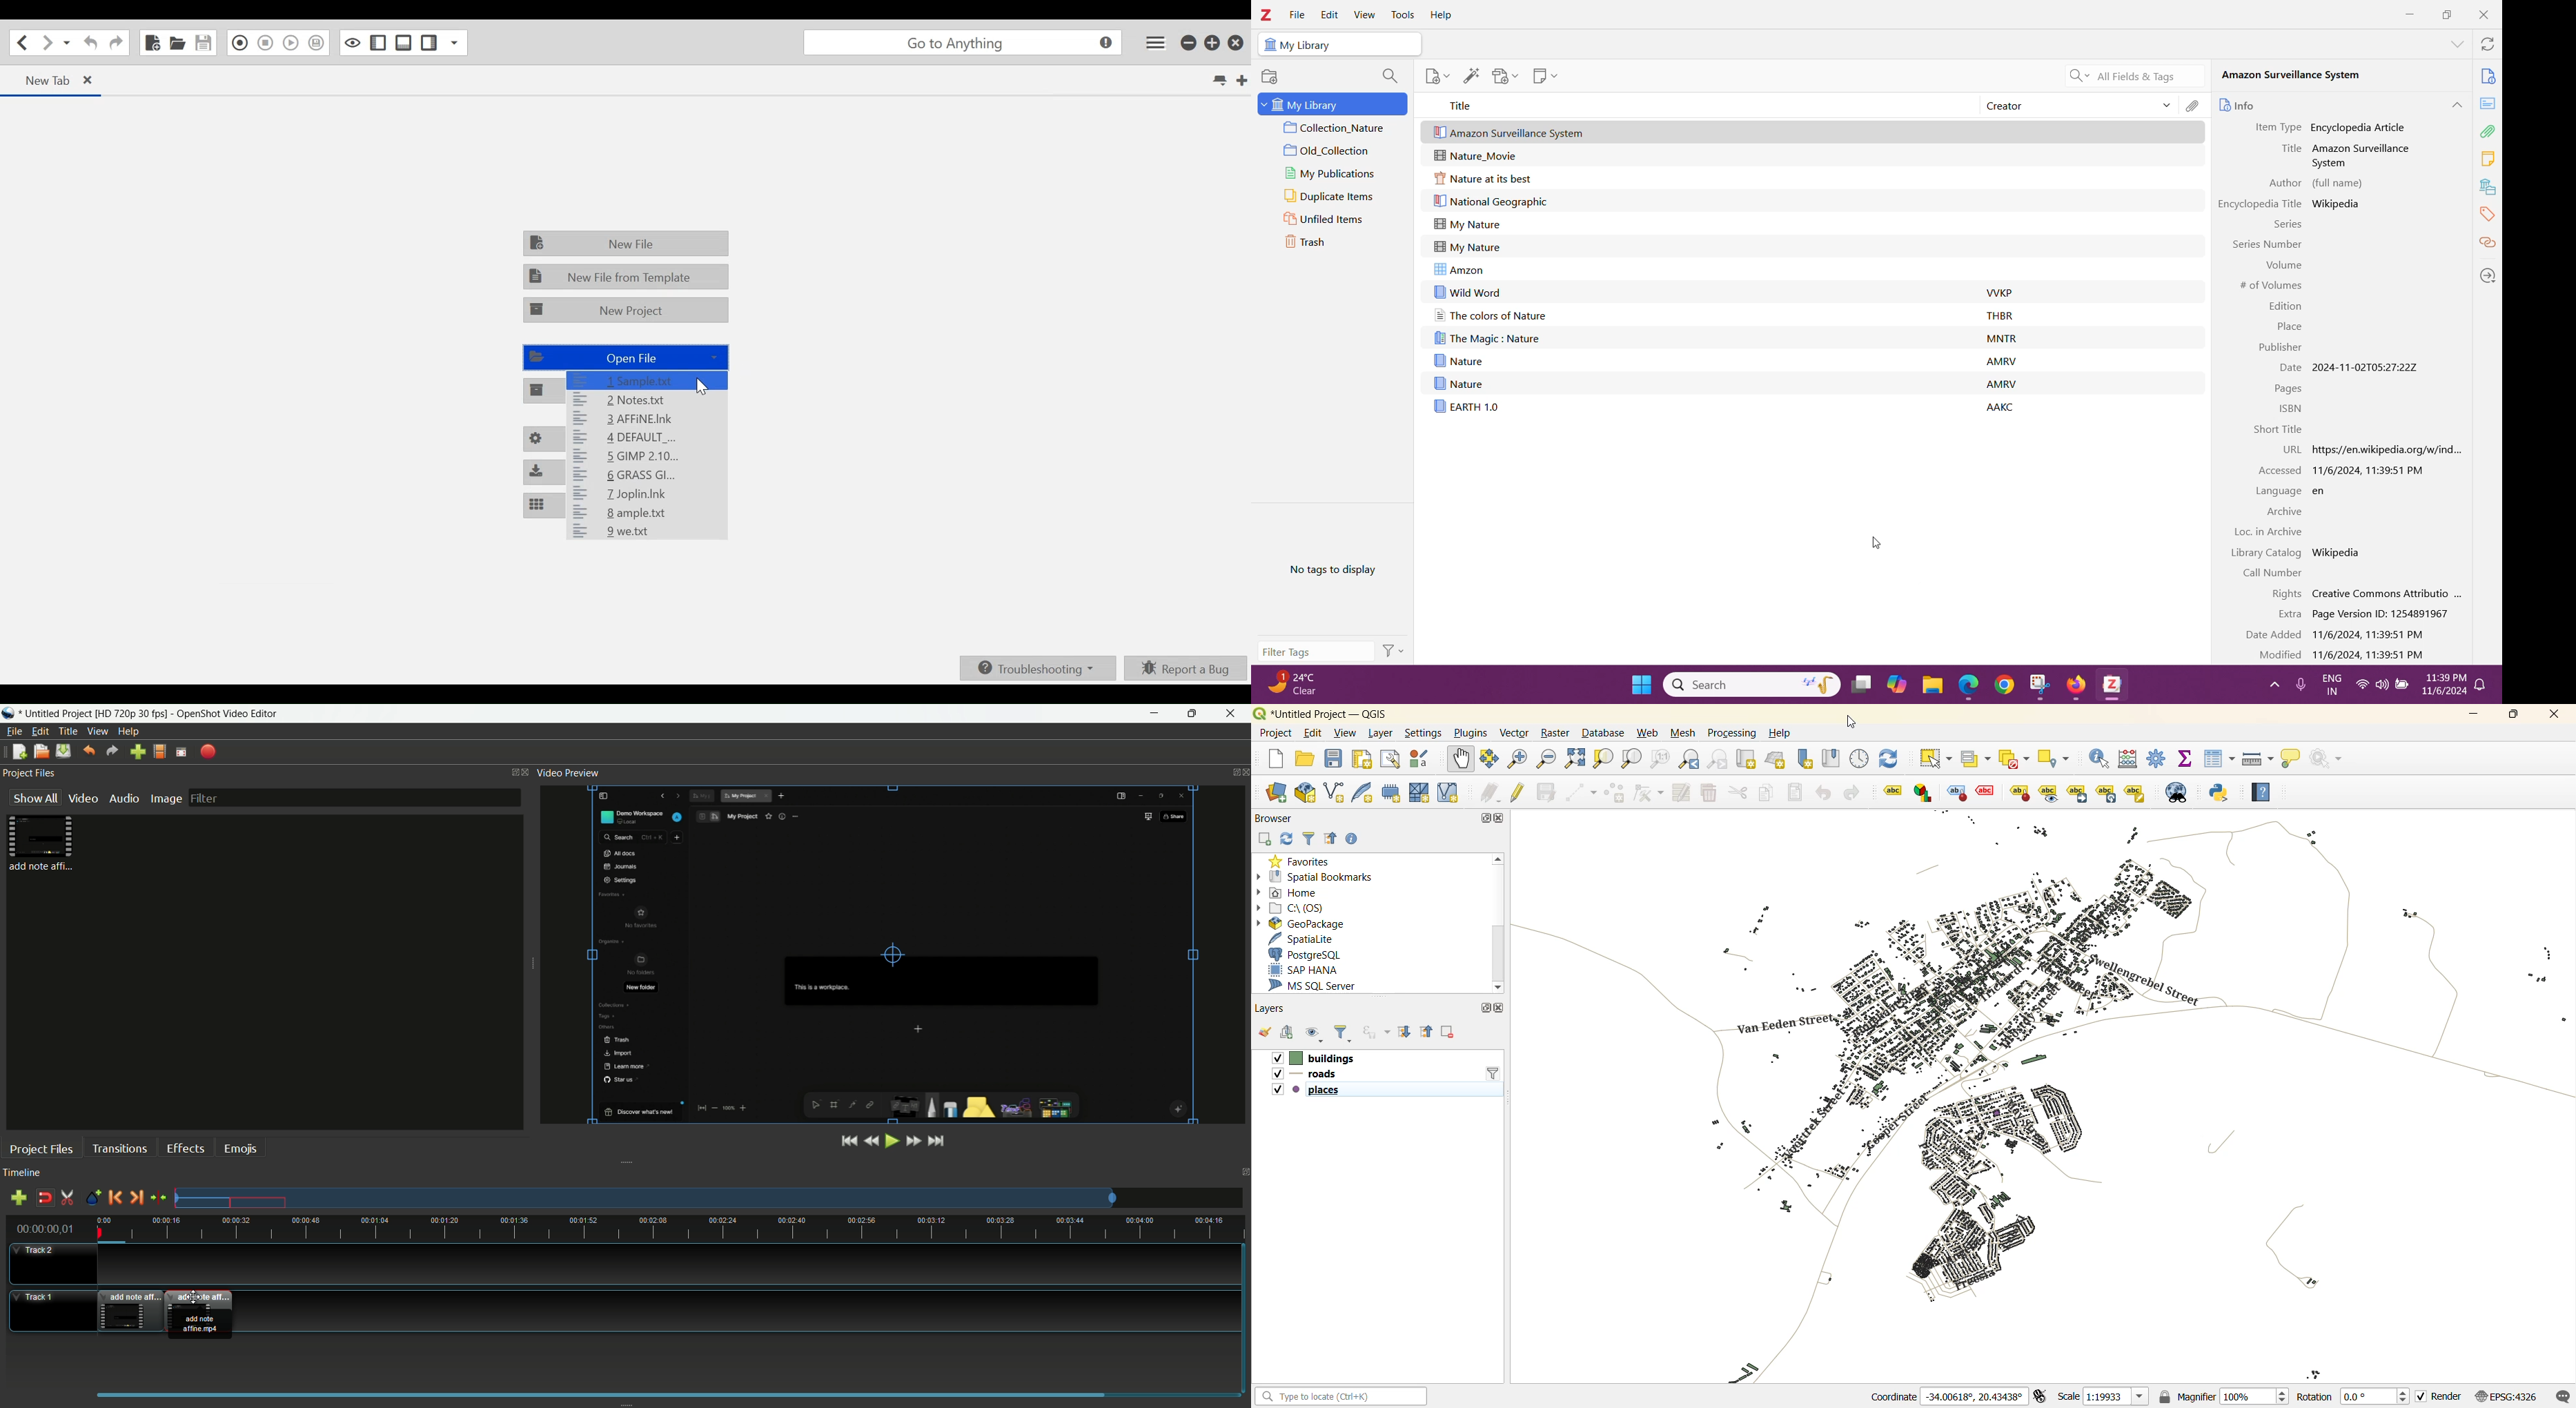 The width and height of the screenshot is (2576, 1428). I want to click on calculator, so click(2129, 760).